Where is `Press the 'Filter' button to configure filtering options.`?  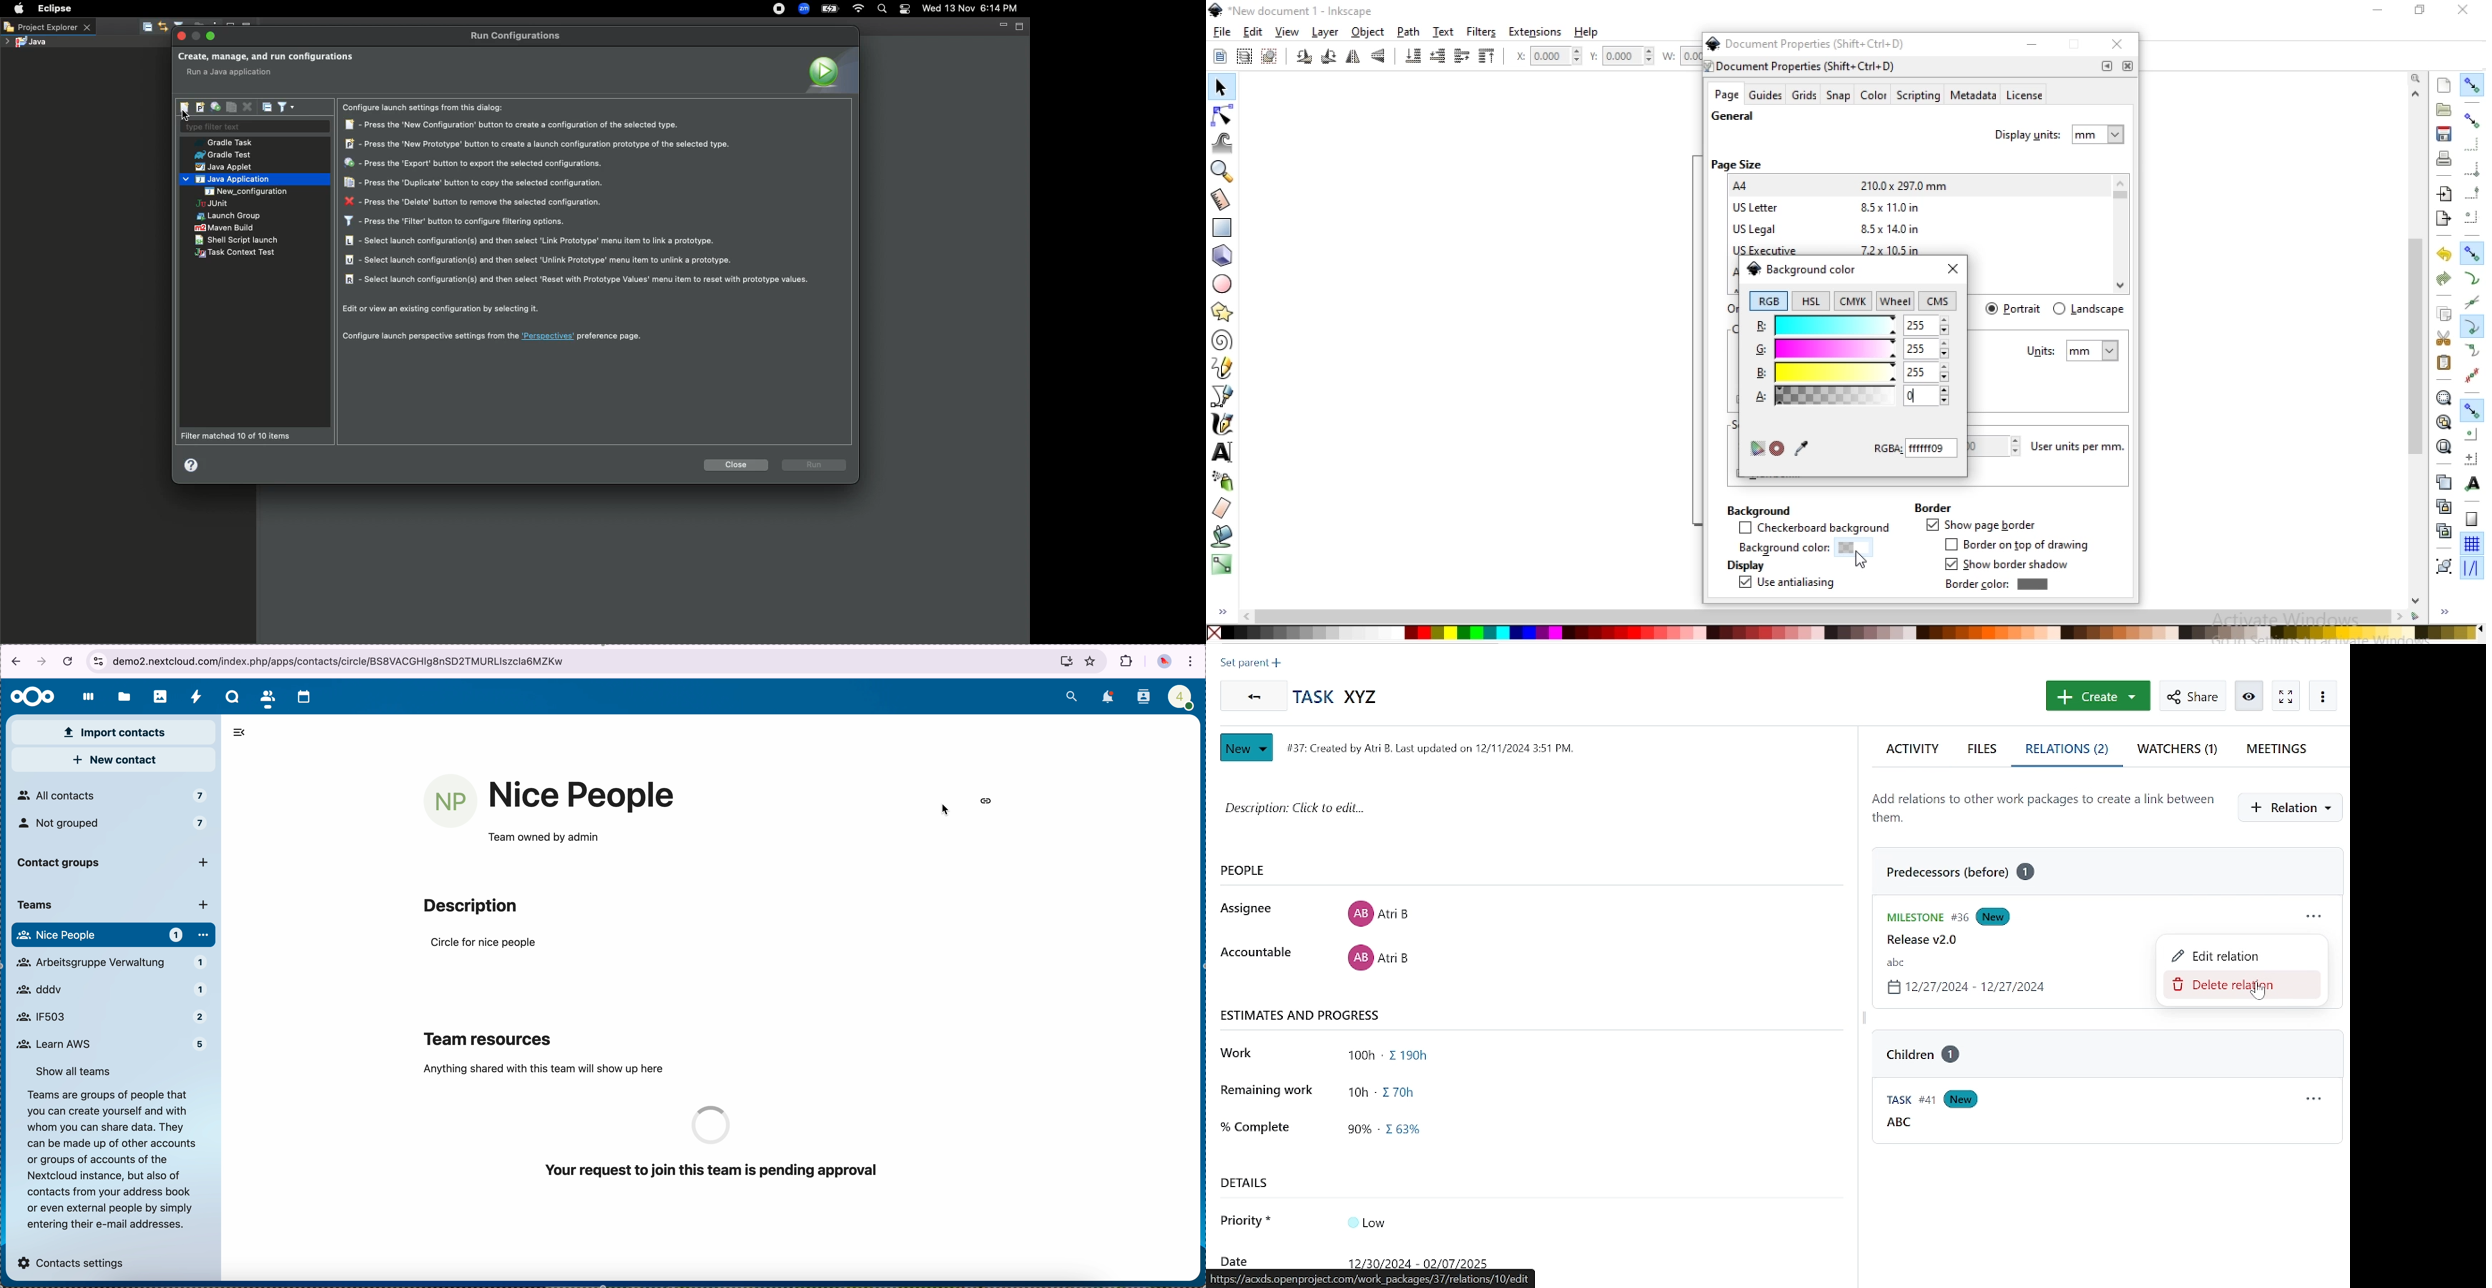
Press the 'Filter' button to configure filtering options. is located at coordinates (456, 222).